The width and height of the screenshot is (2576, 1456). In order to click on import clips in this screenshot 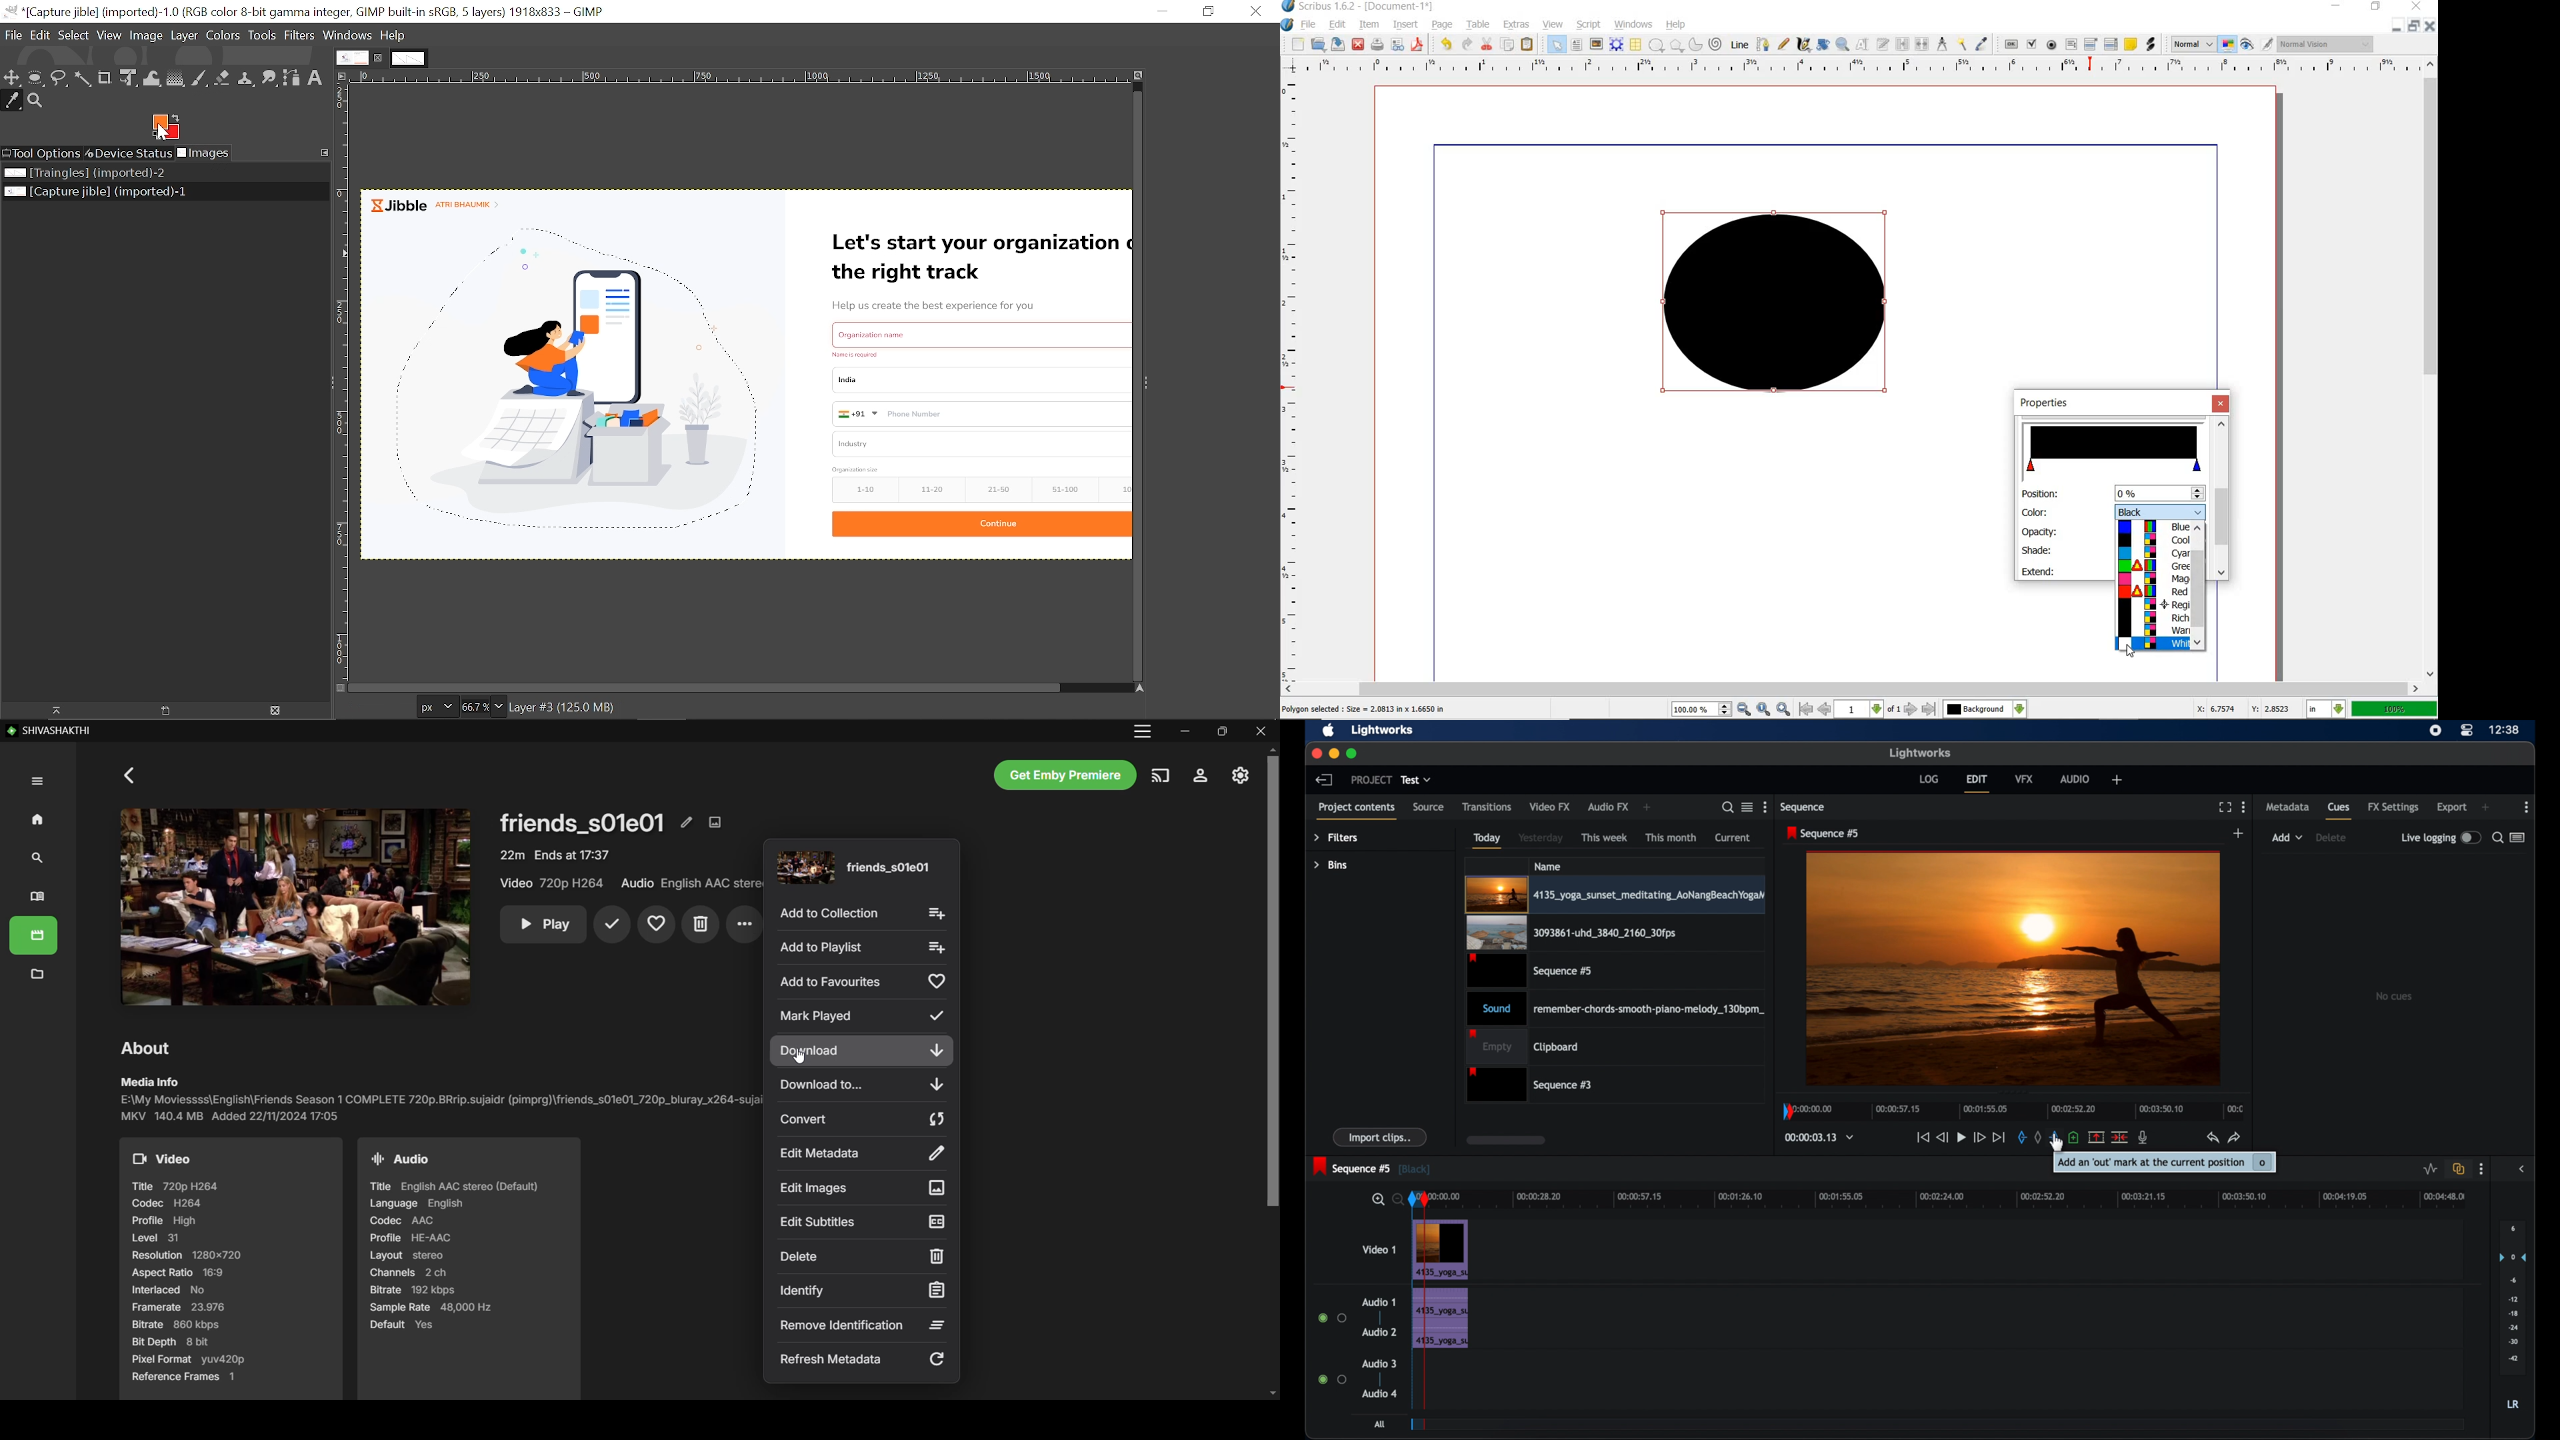, I will do `click(1379, 1137)`.